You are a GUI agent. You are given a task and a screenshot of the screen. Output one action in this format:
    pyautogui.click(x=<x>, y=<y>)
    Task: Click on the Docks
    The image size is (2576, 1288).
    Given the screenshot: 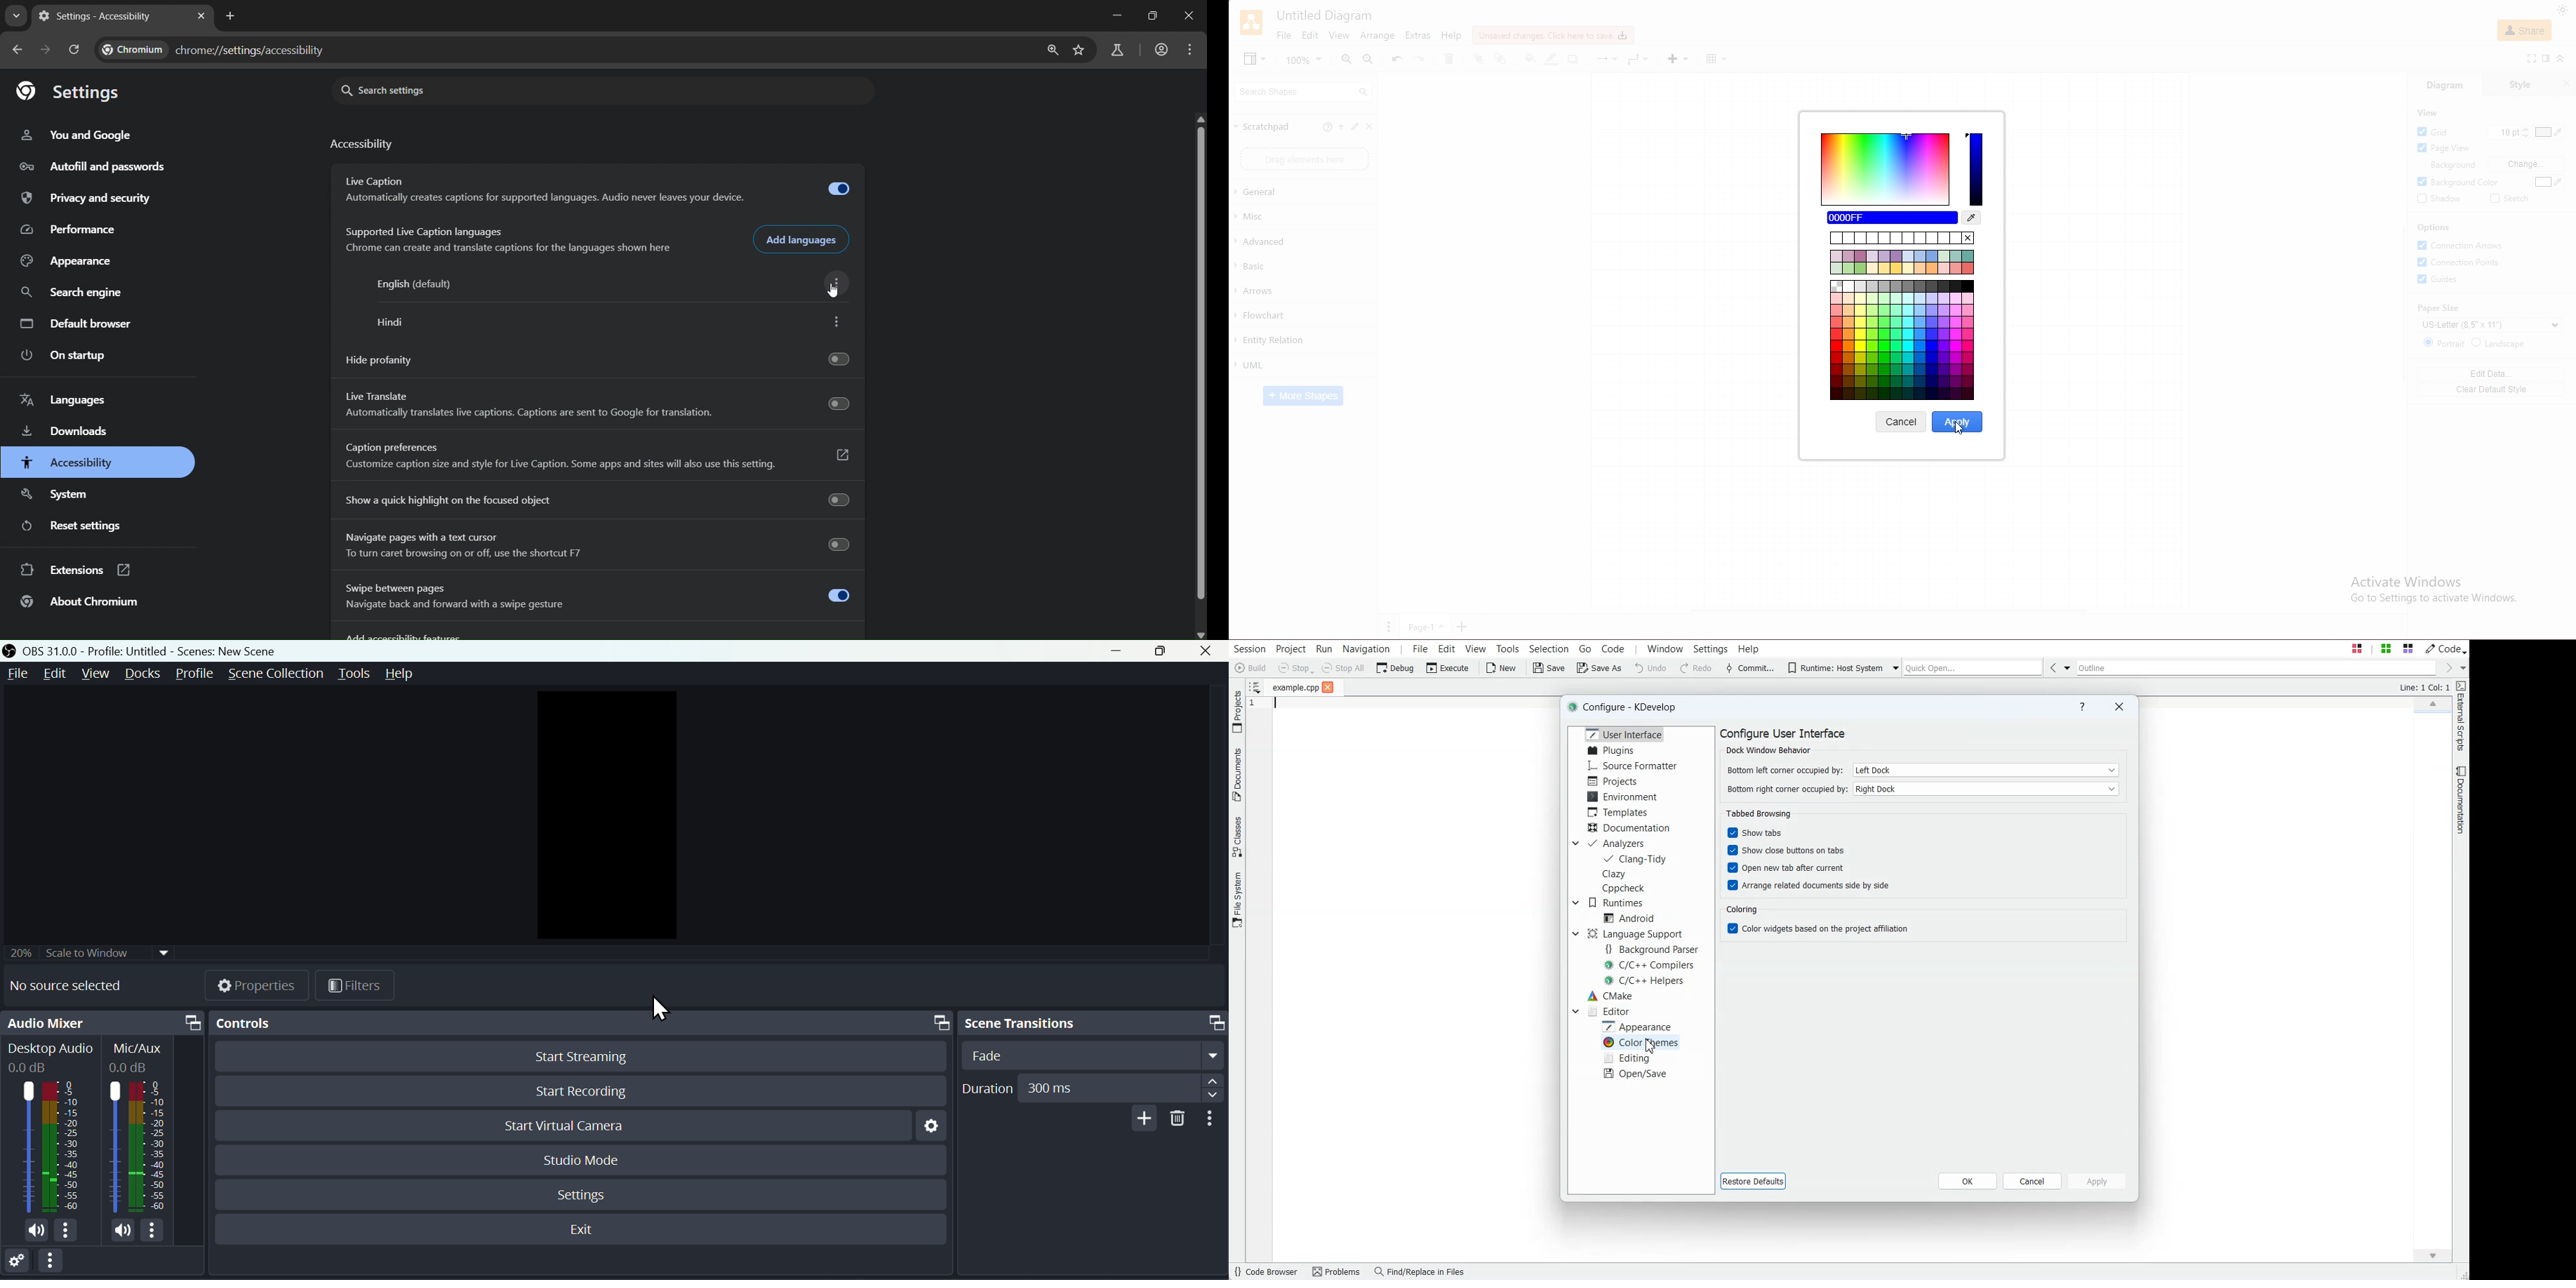 What is the action you would take?
    pyautogui.click(x=145, y=675)
    